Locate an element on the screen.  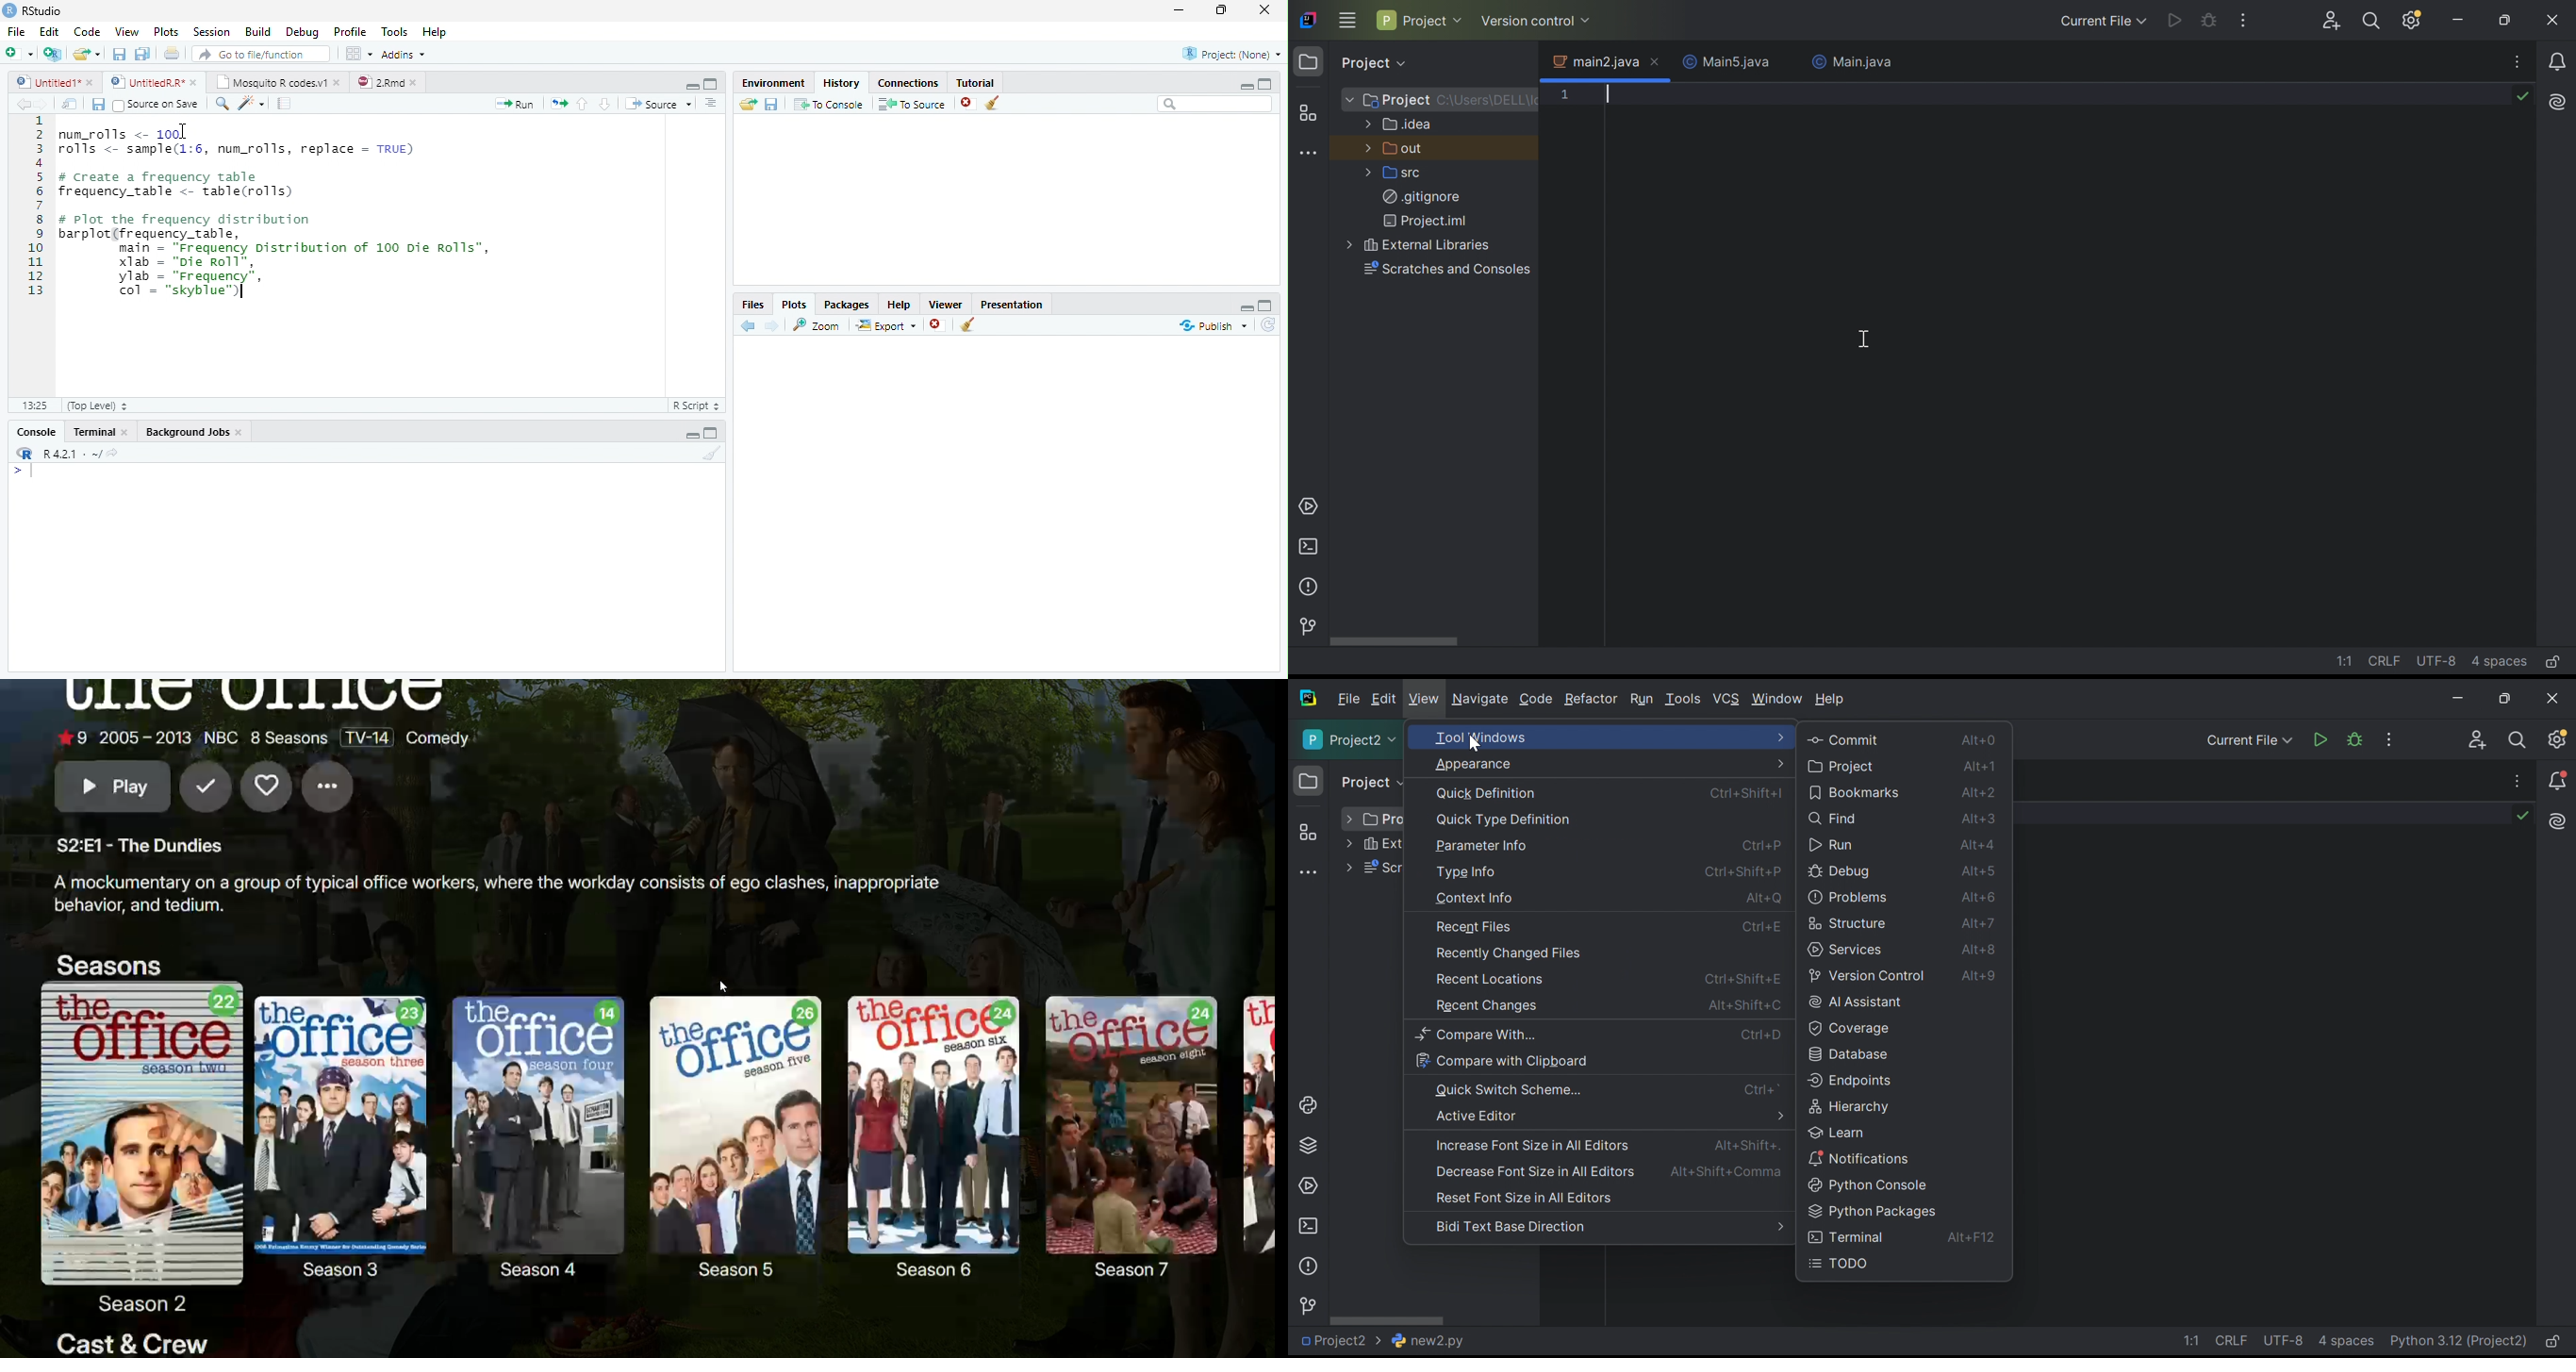
Python console is located at coordinates (1872, 1186).